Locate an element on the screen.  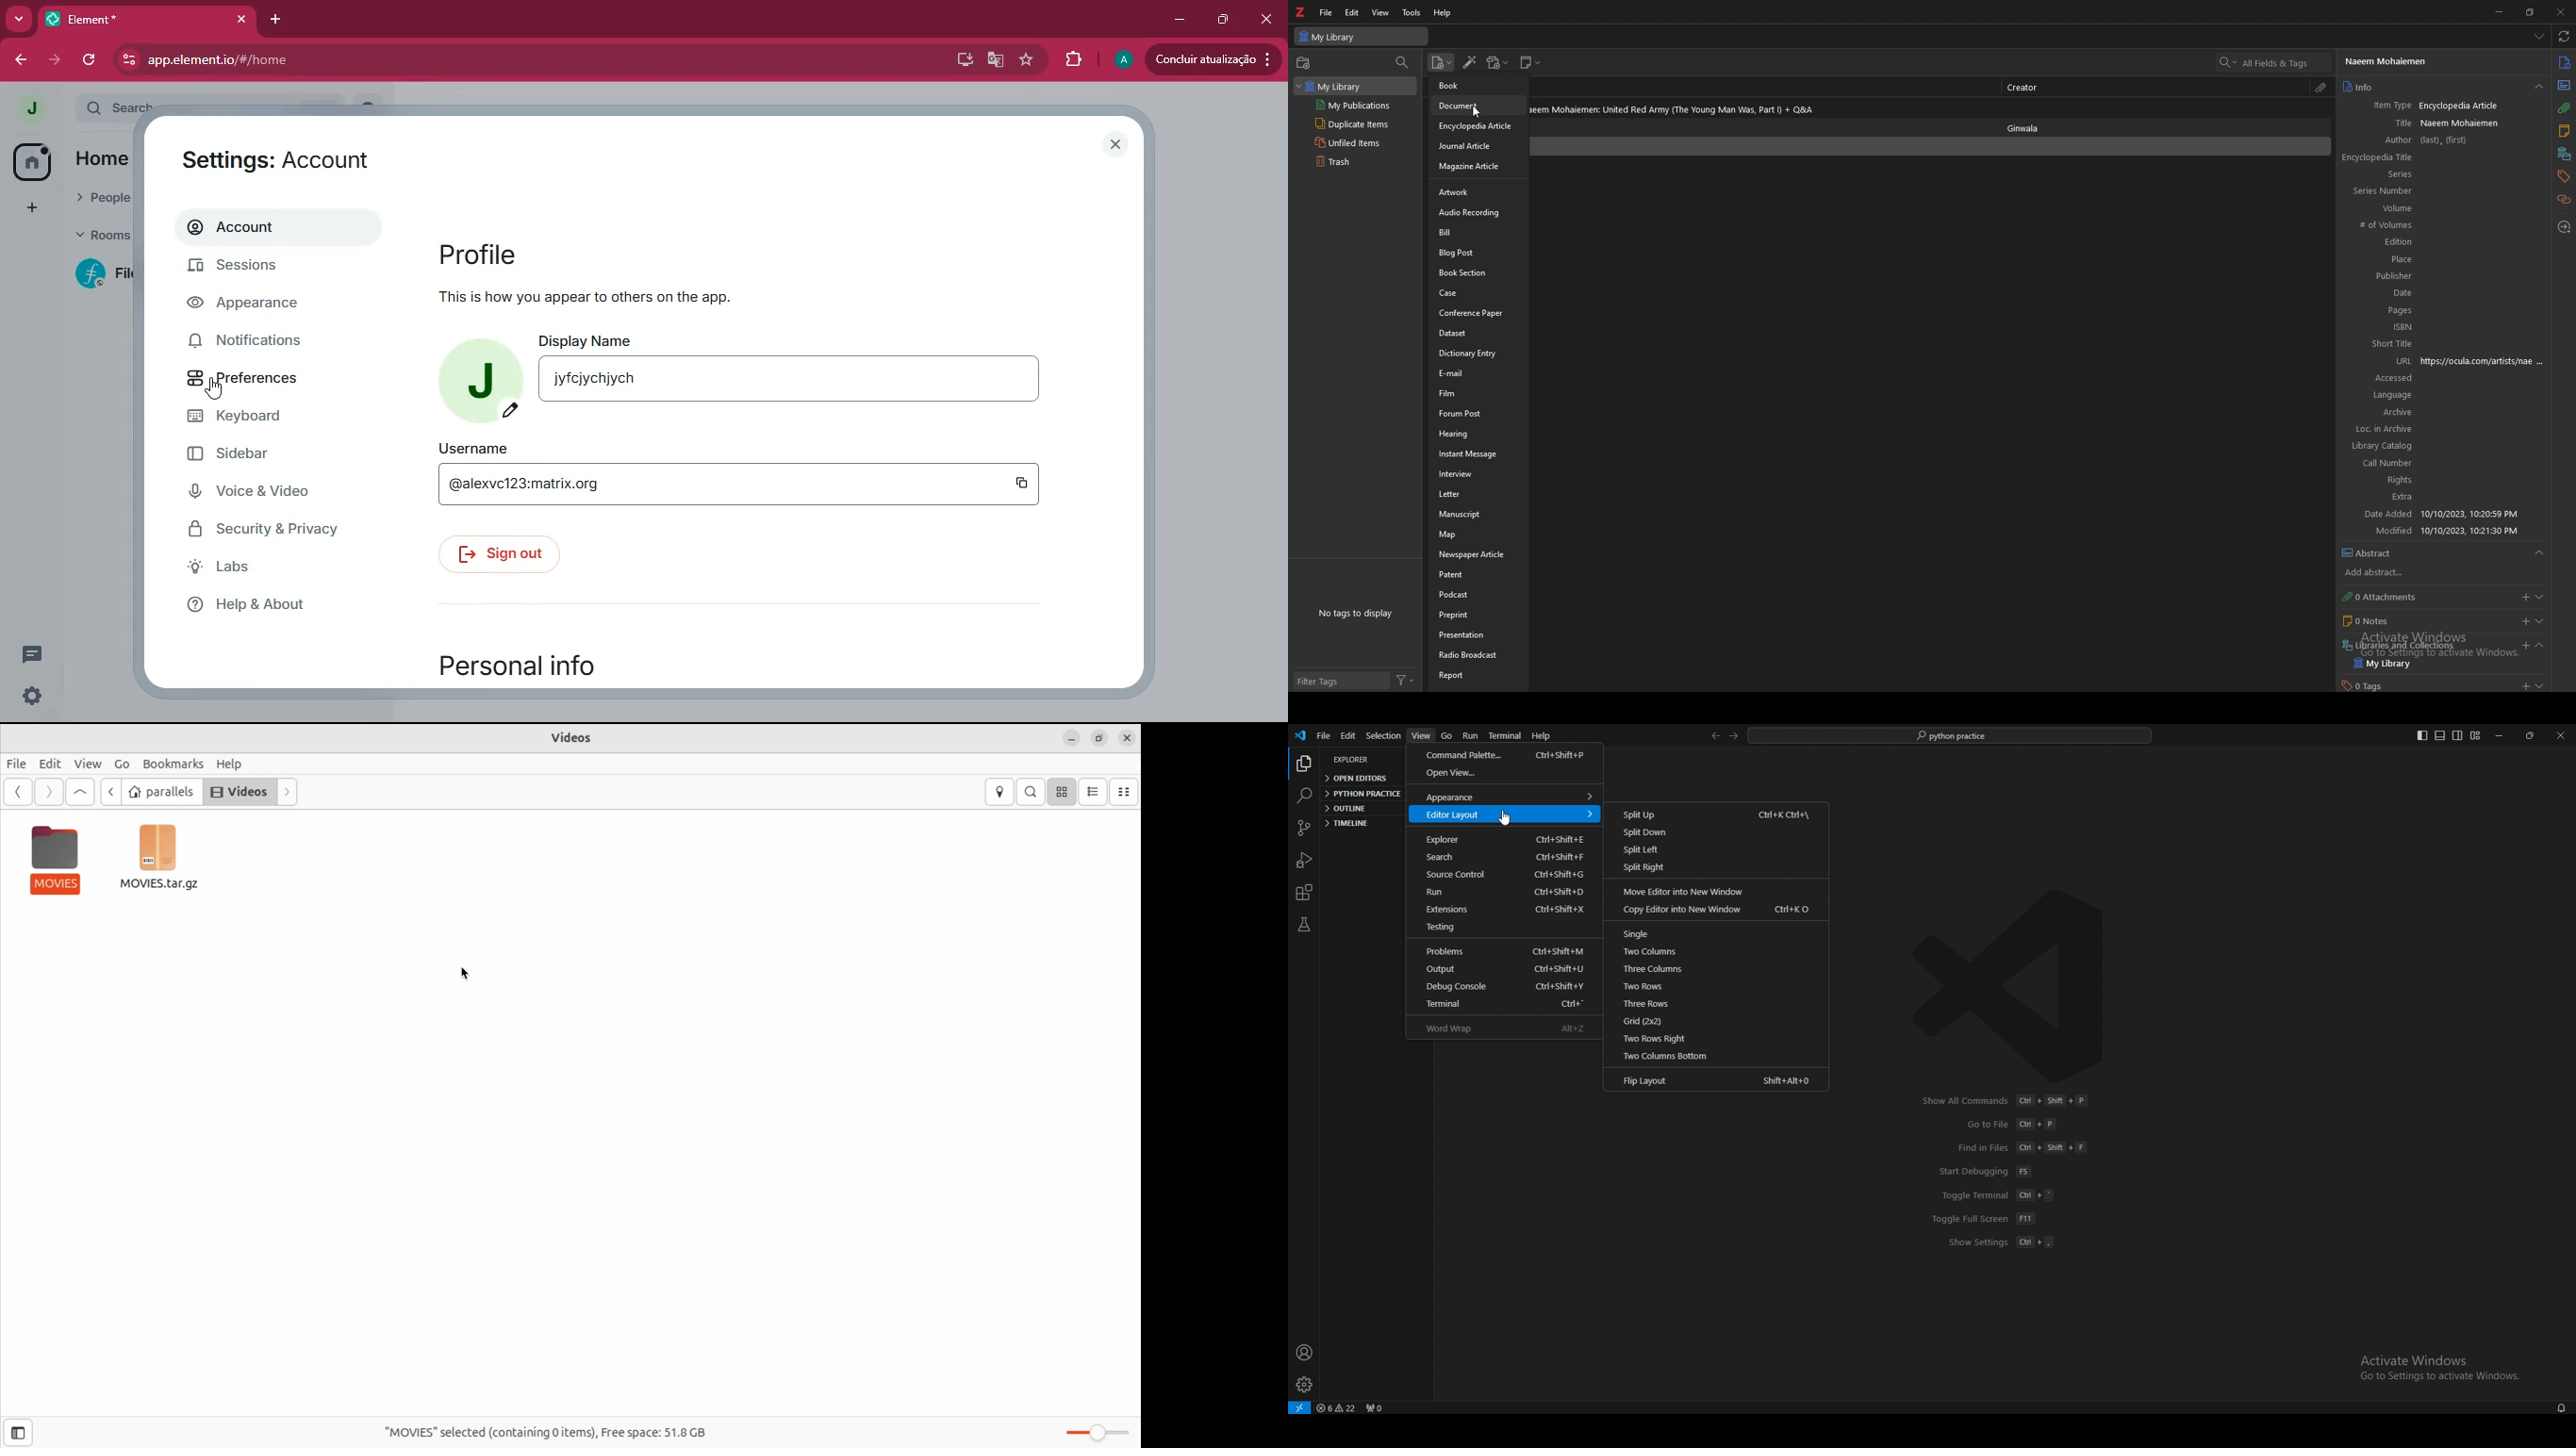
more is located at coordinates (20, 19).